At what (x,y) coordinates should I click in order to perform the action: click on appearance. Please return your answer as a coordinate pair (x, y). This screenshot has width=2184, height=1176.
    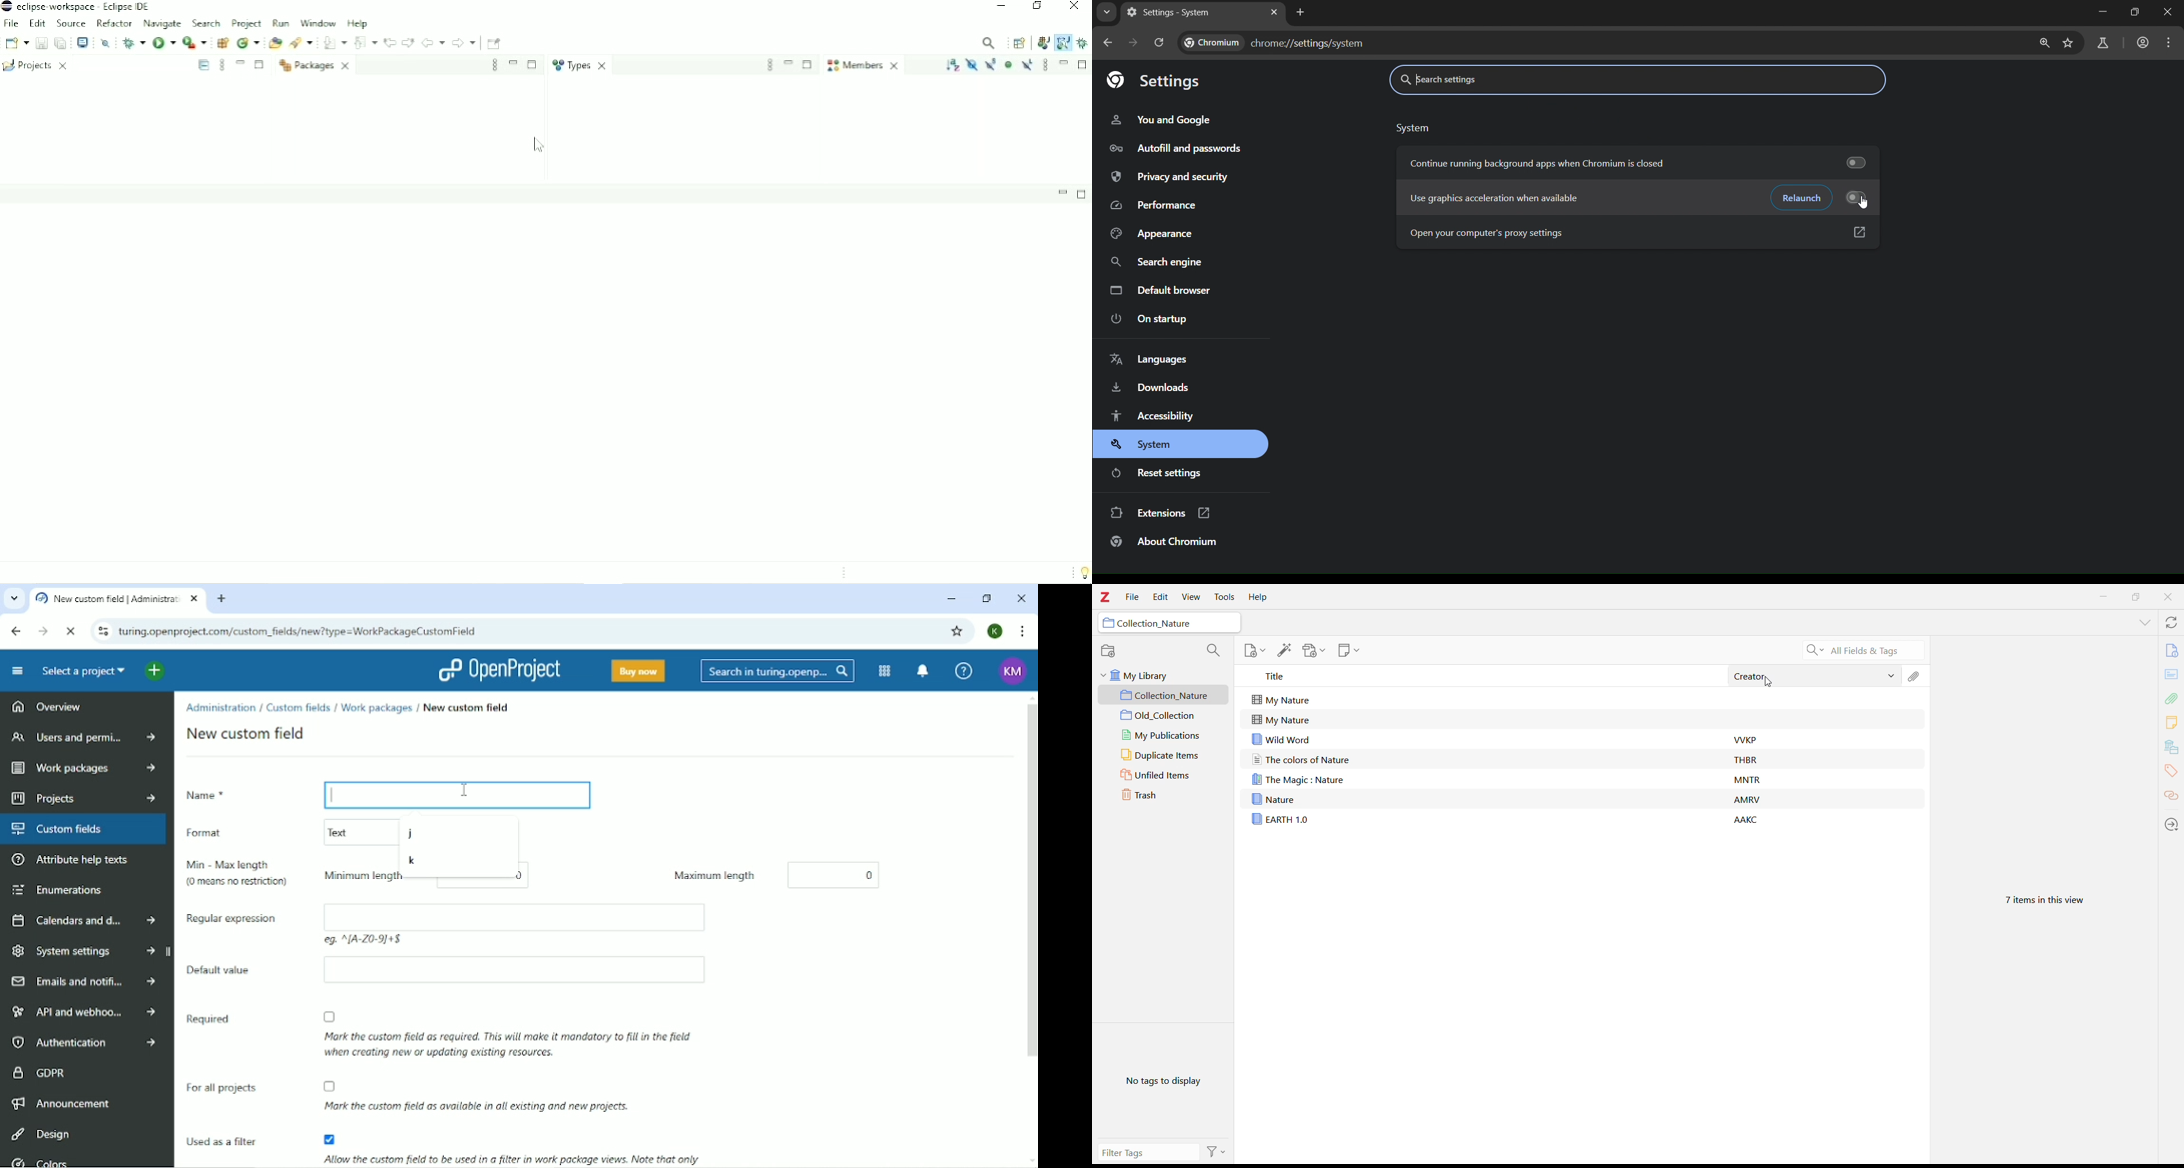
    Looking at the image, I should click on (1152, 232).